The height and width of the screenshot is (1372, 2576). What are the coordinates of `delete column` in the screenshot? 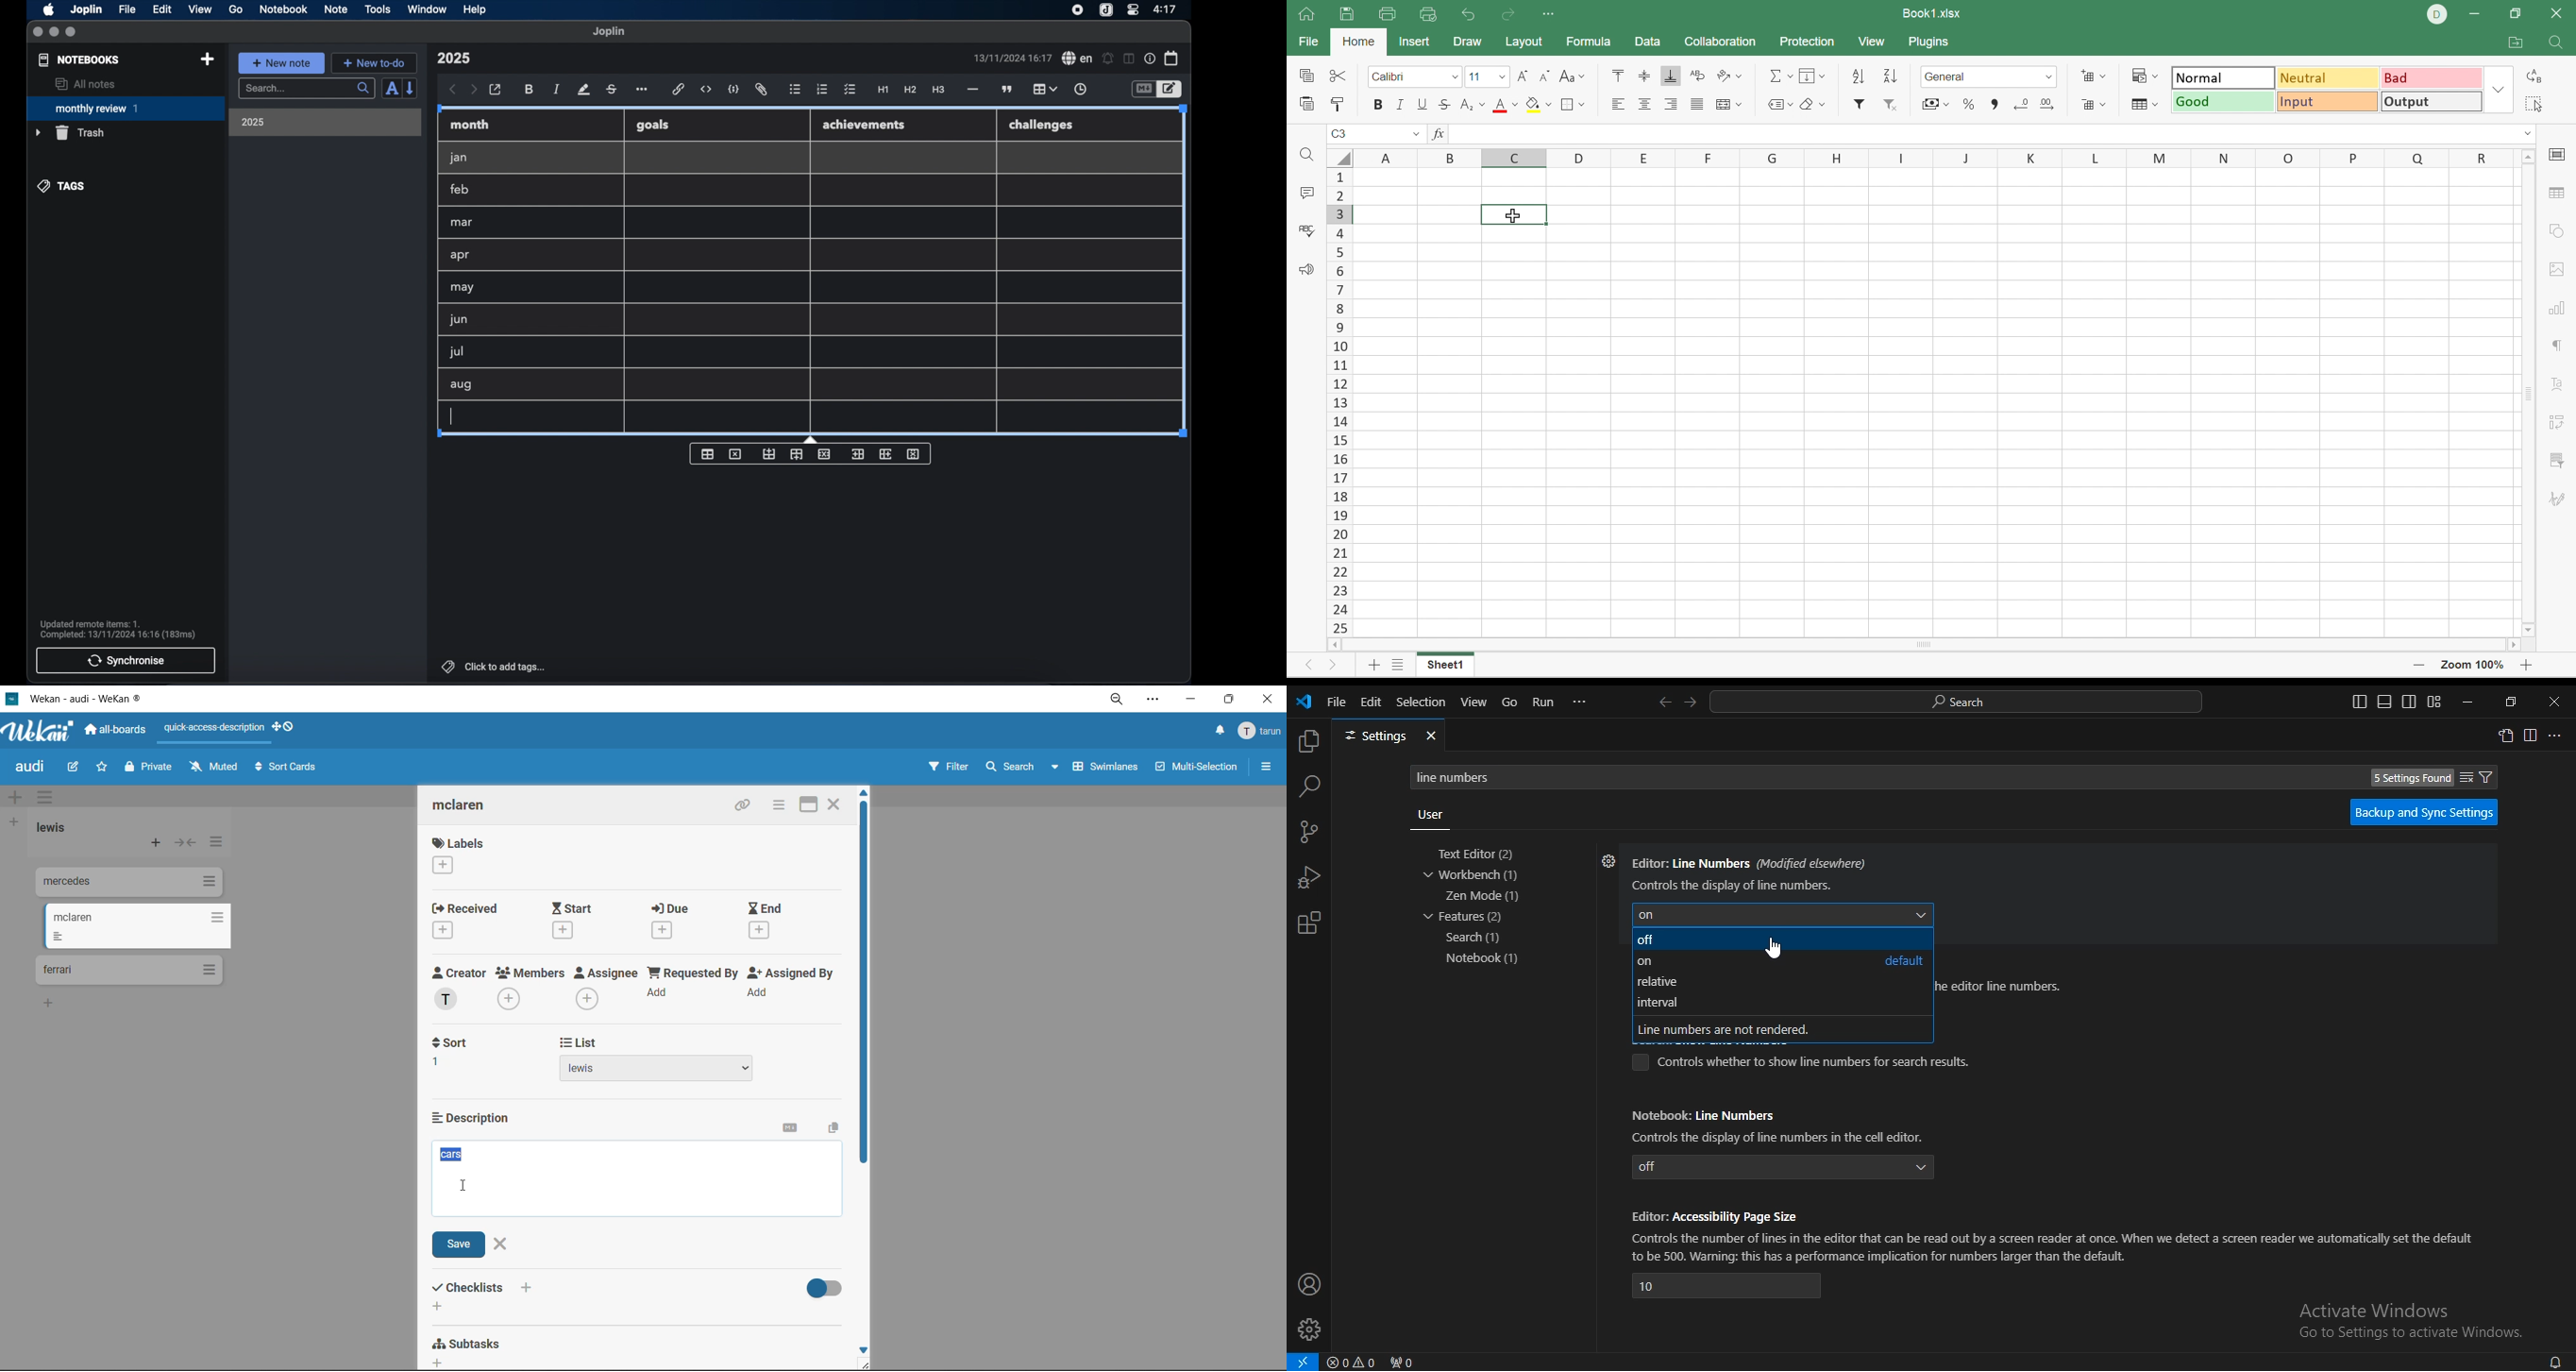 It's located at (914, 454).